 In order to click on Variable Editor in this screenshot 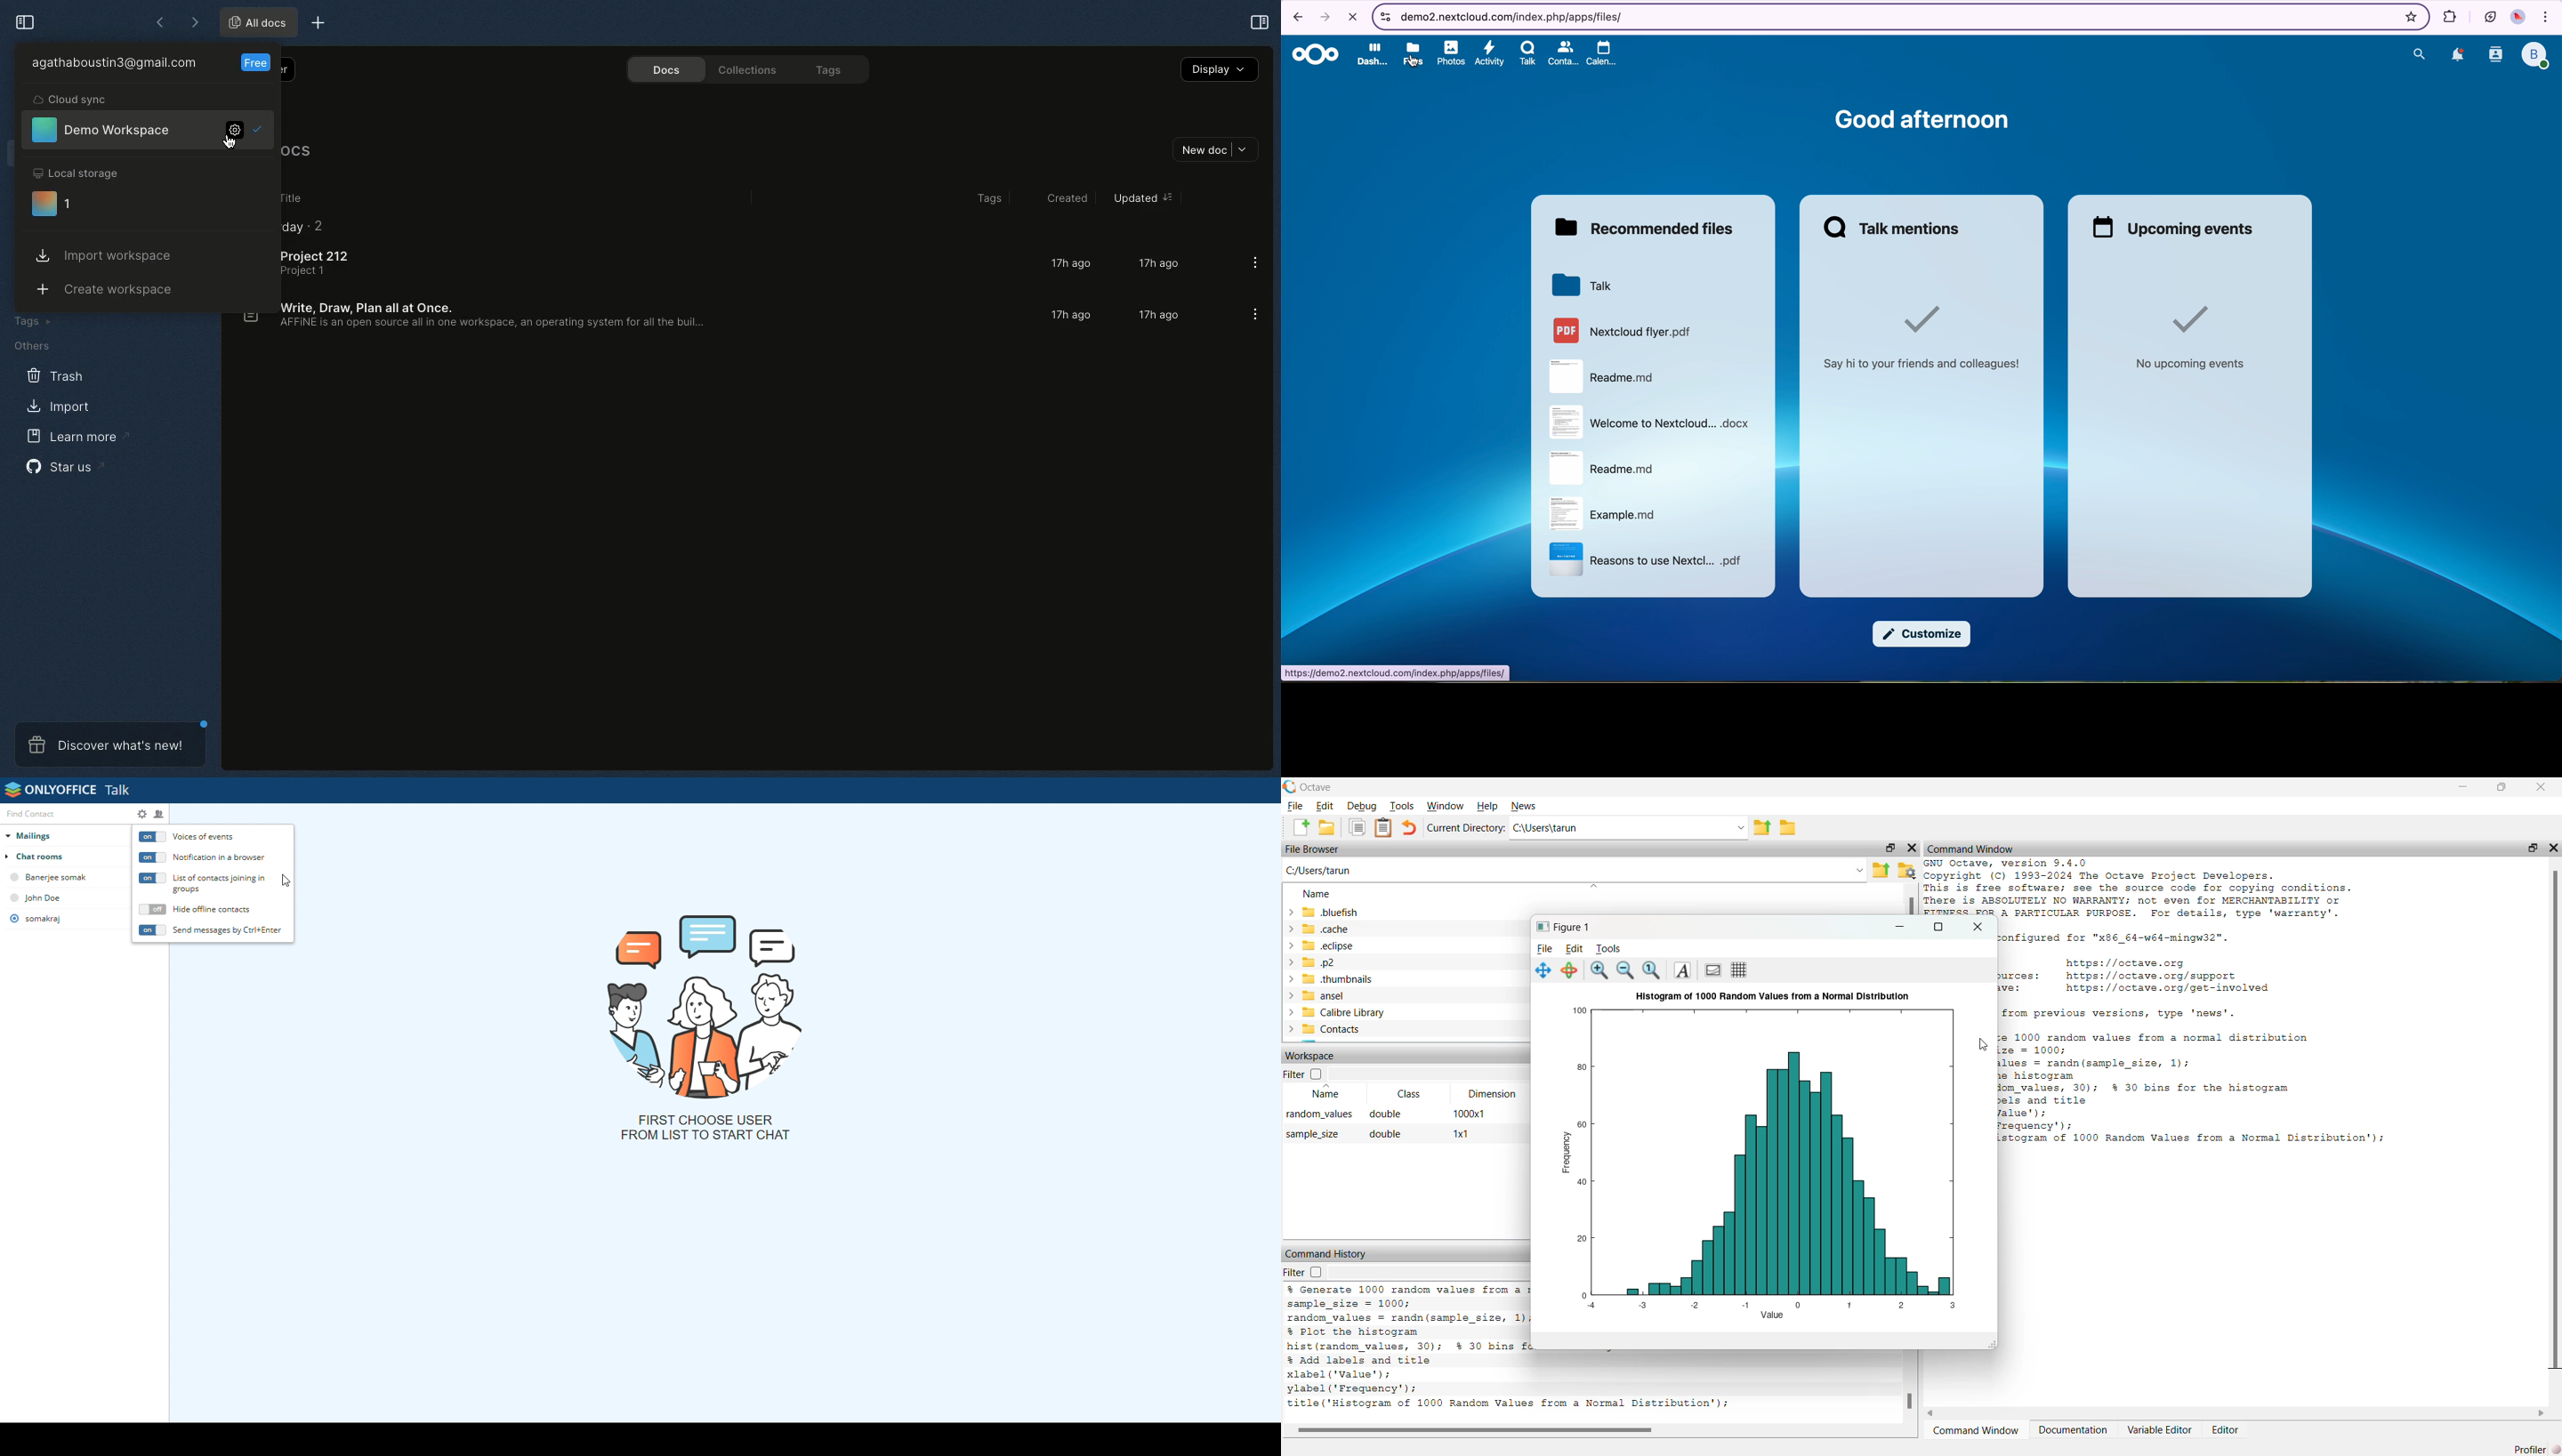, I will do `click(2160, 1430)`.